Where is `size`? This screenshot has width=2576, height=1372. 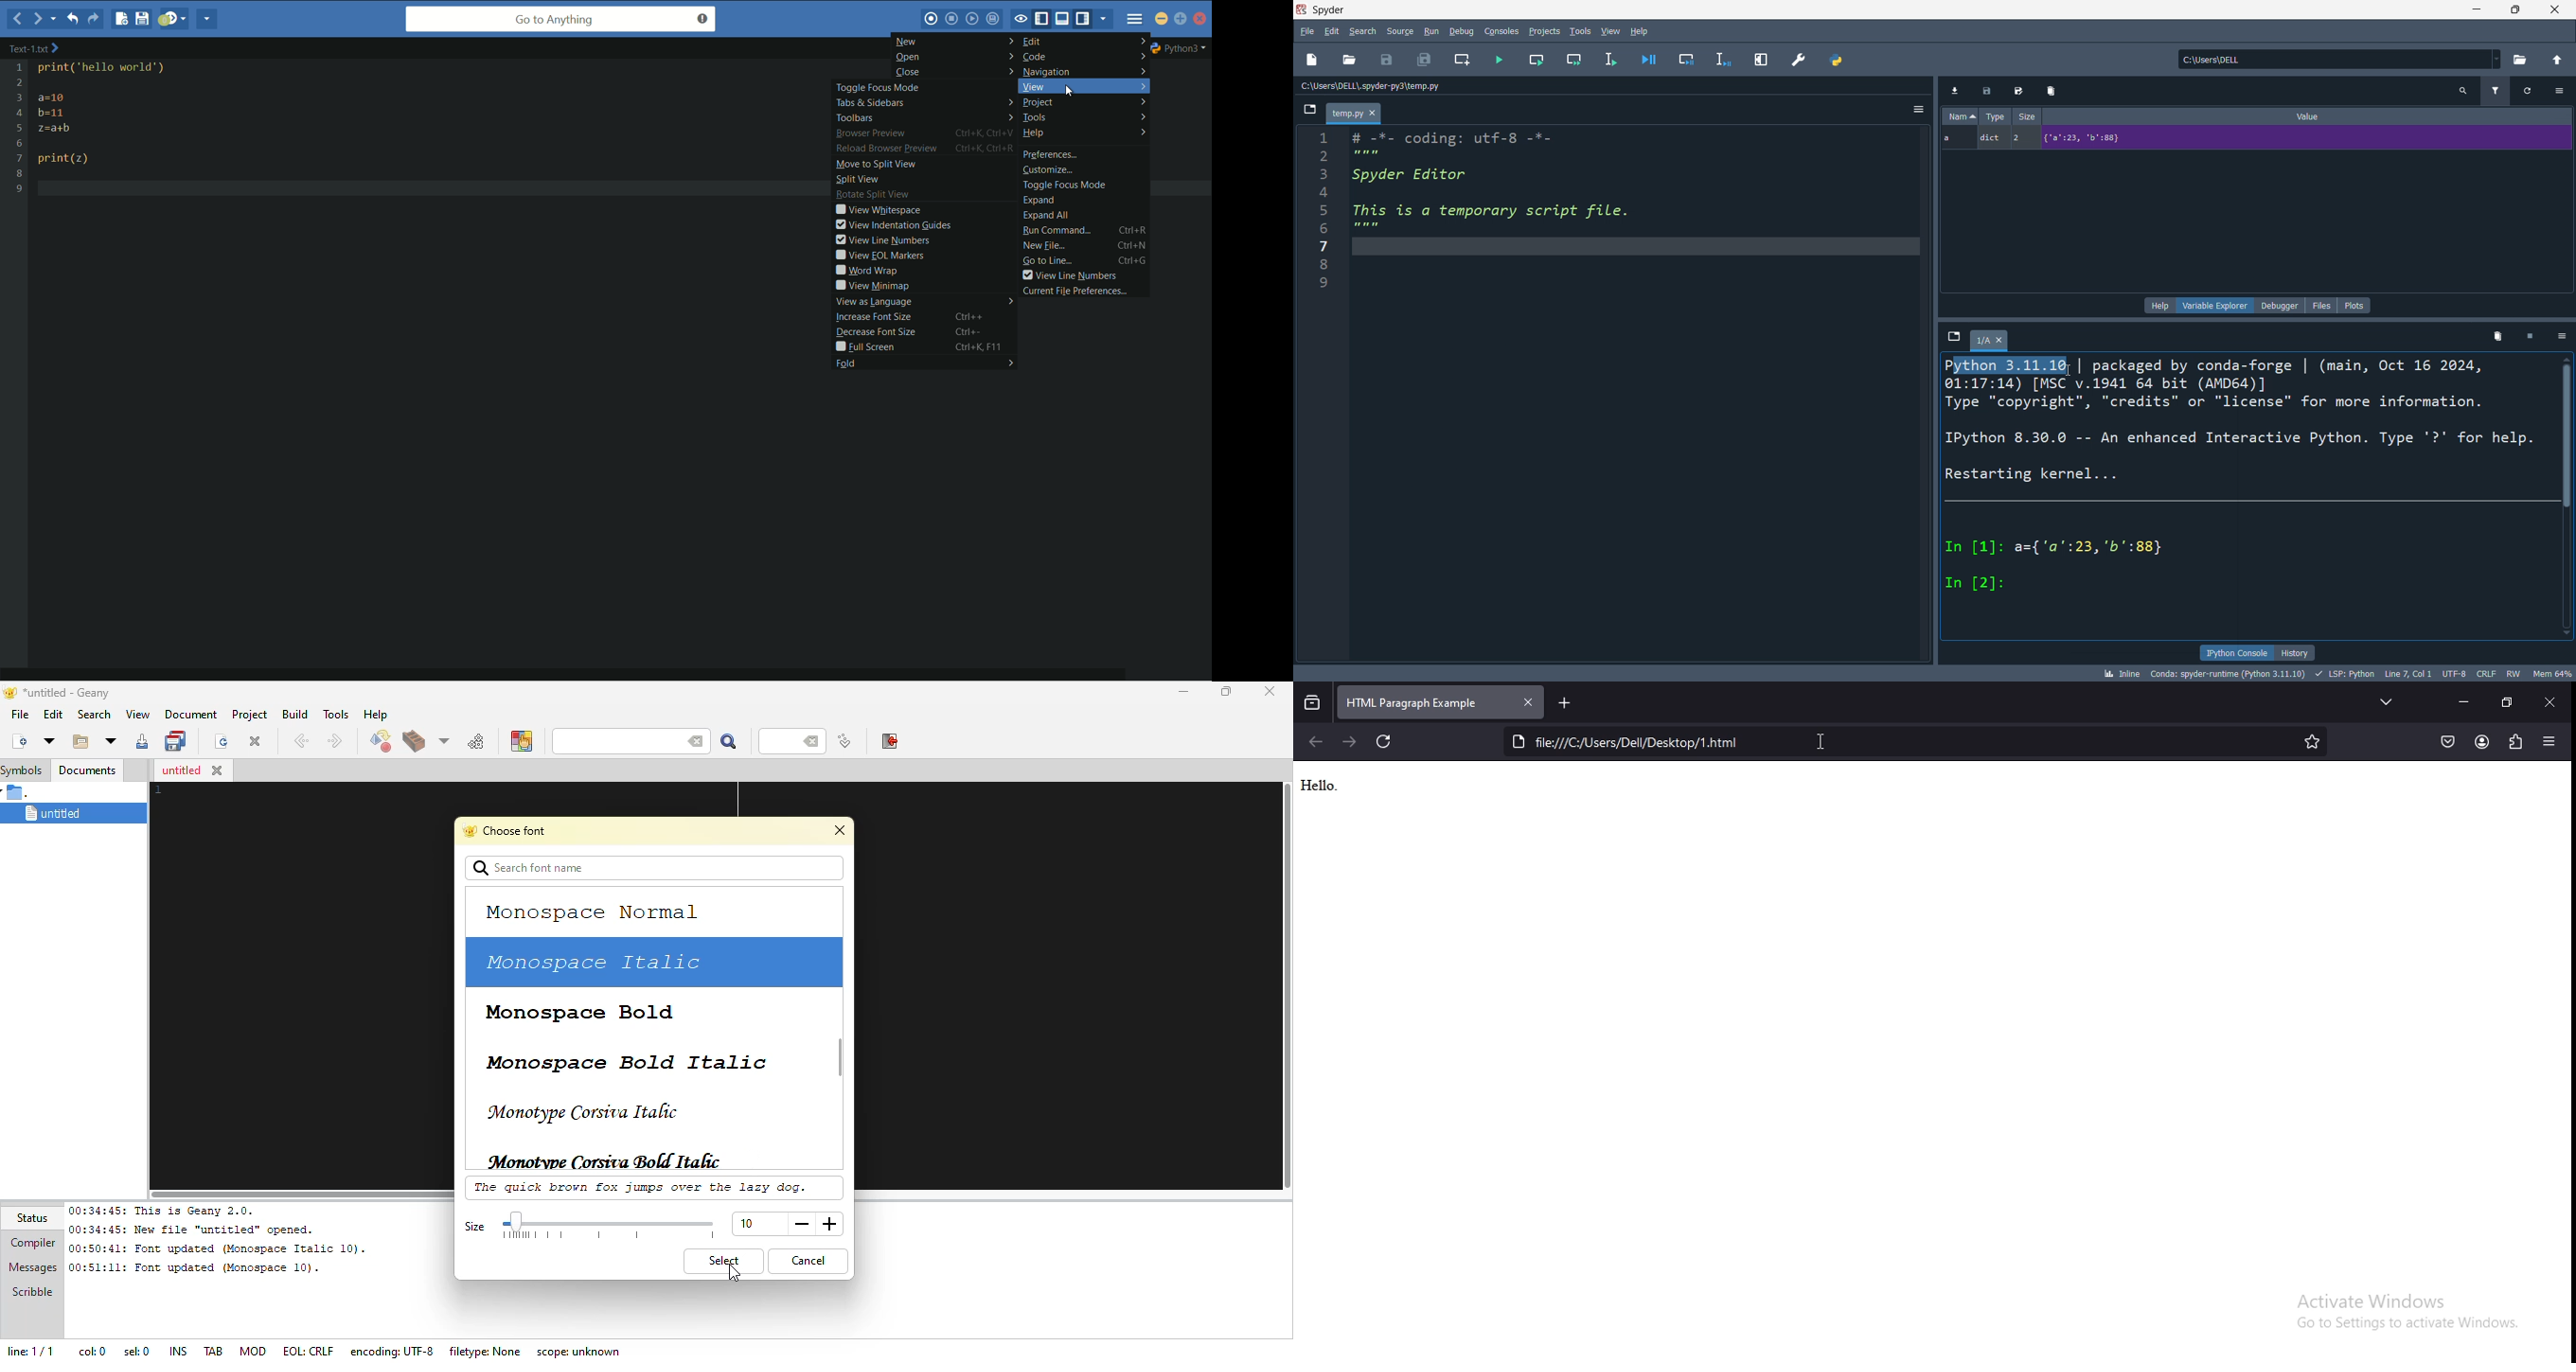
size is located at coordinates (2026, 115).